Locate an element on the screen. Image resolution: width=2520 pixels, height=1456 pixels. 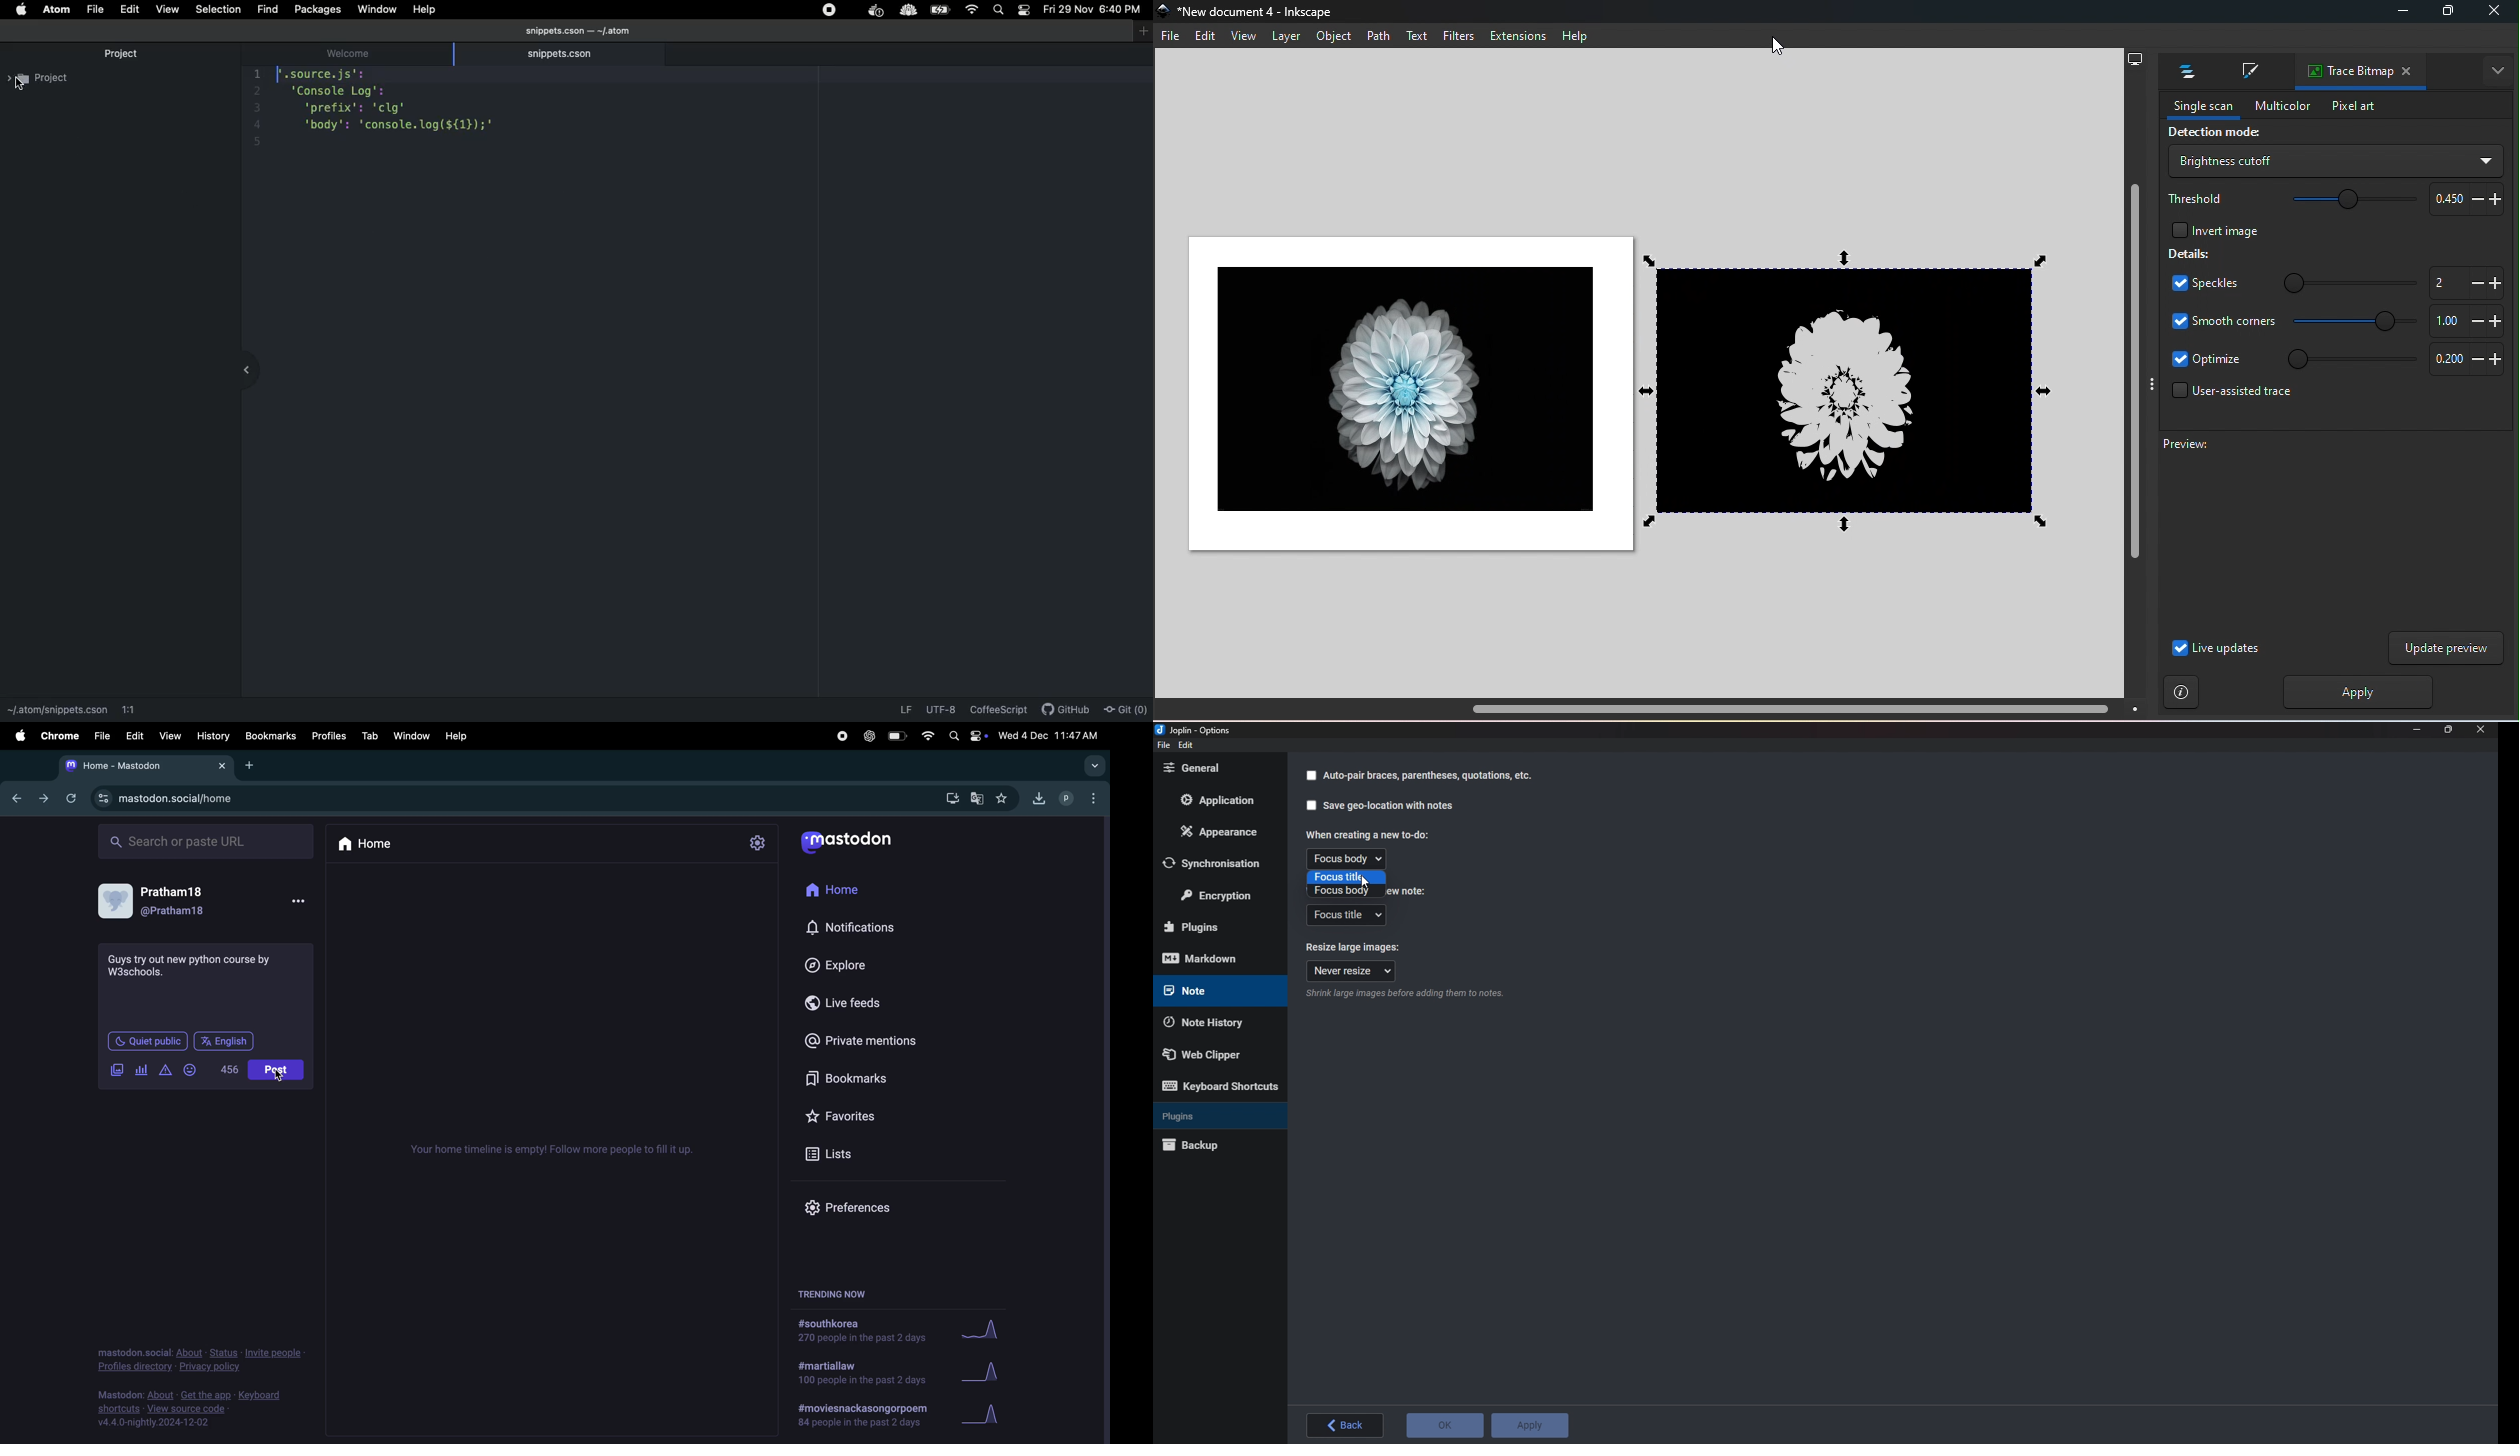
graph is located at coordinates (987, 1416).